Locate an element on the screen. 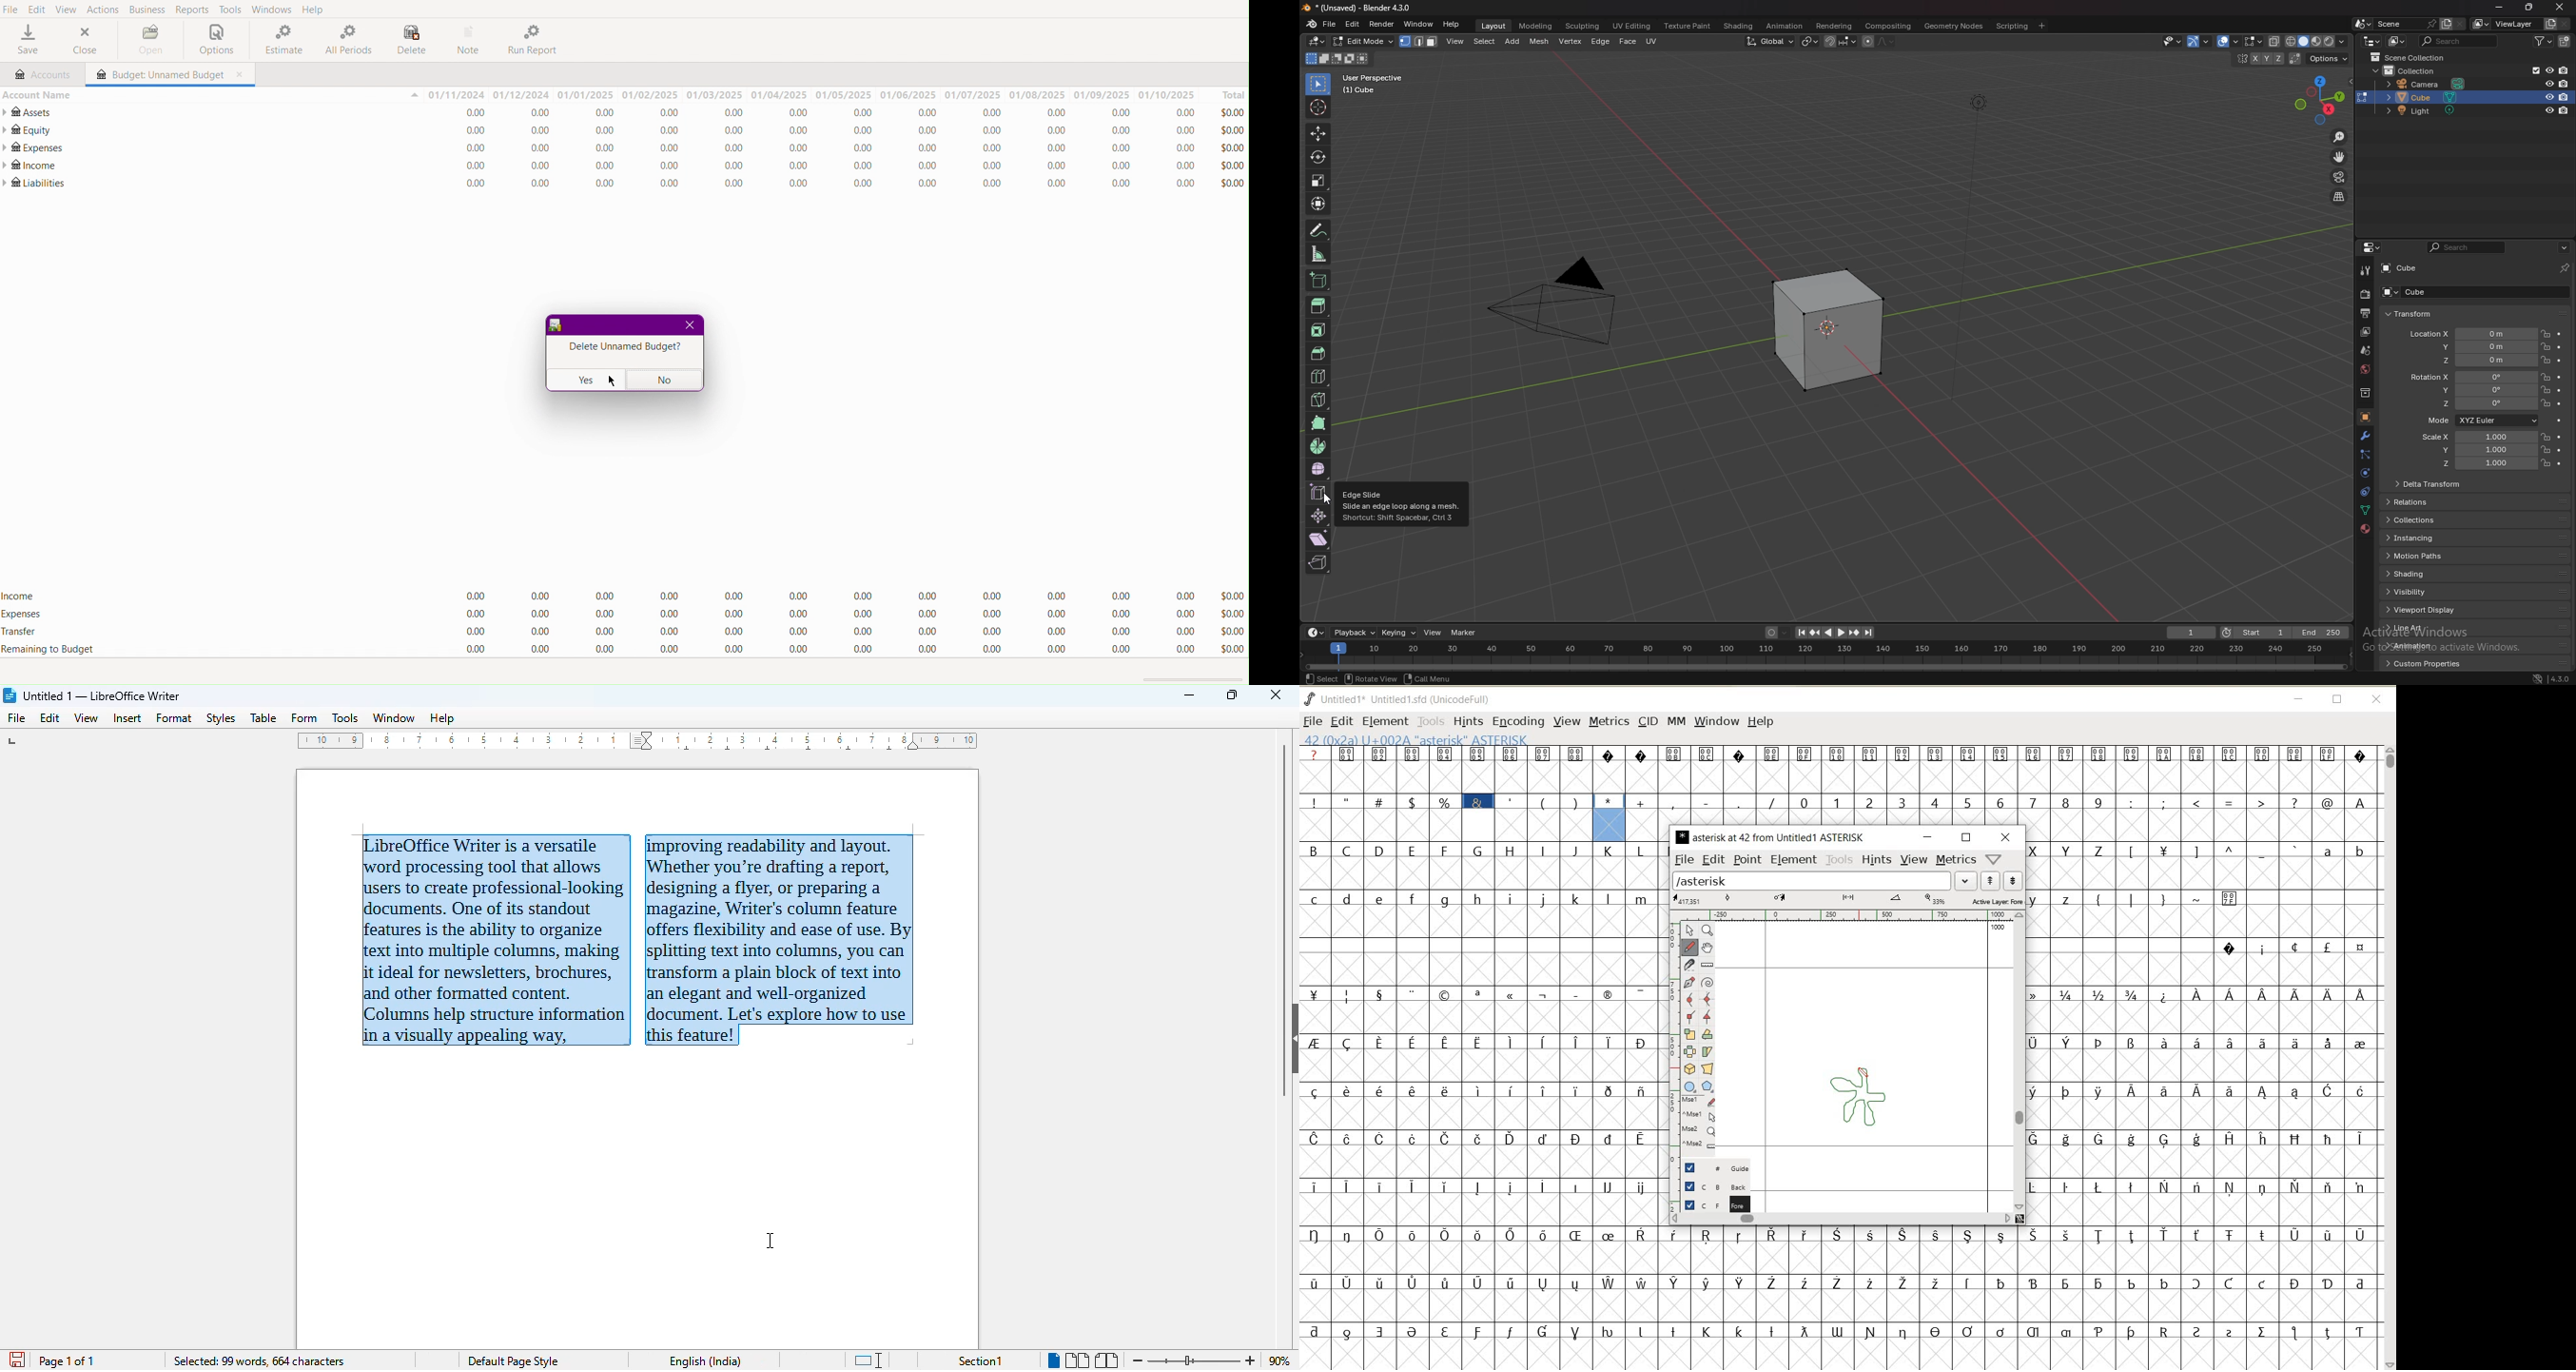  table is located at coordinates (263, 717).